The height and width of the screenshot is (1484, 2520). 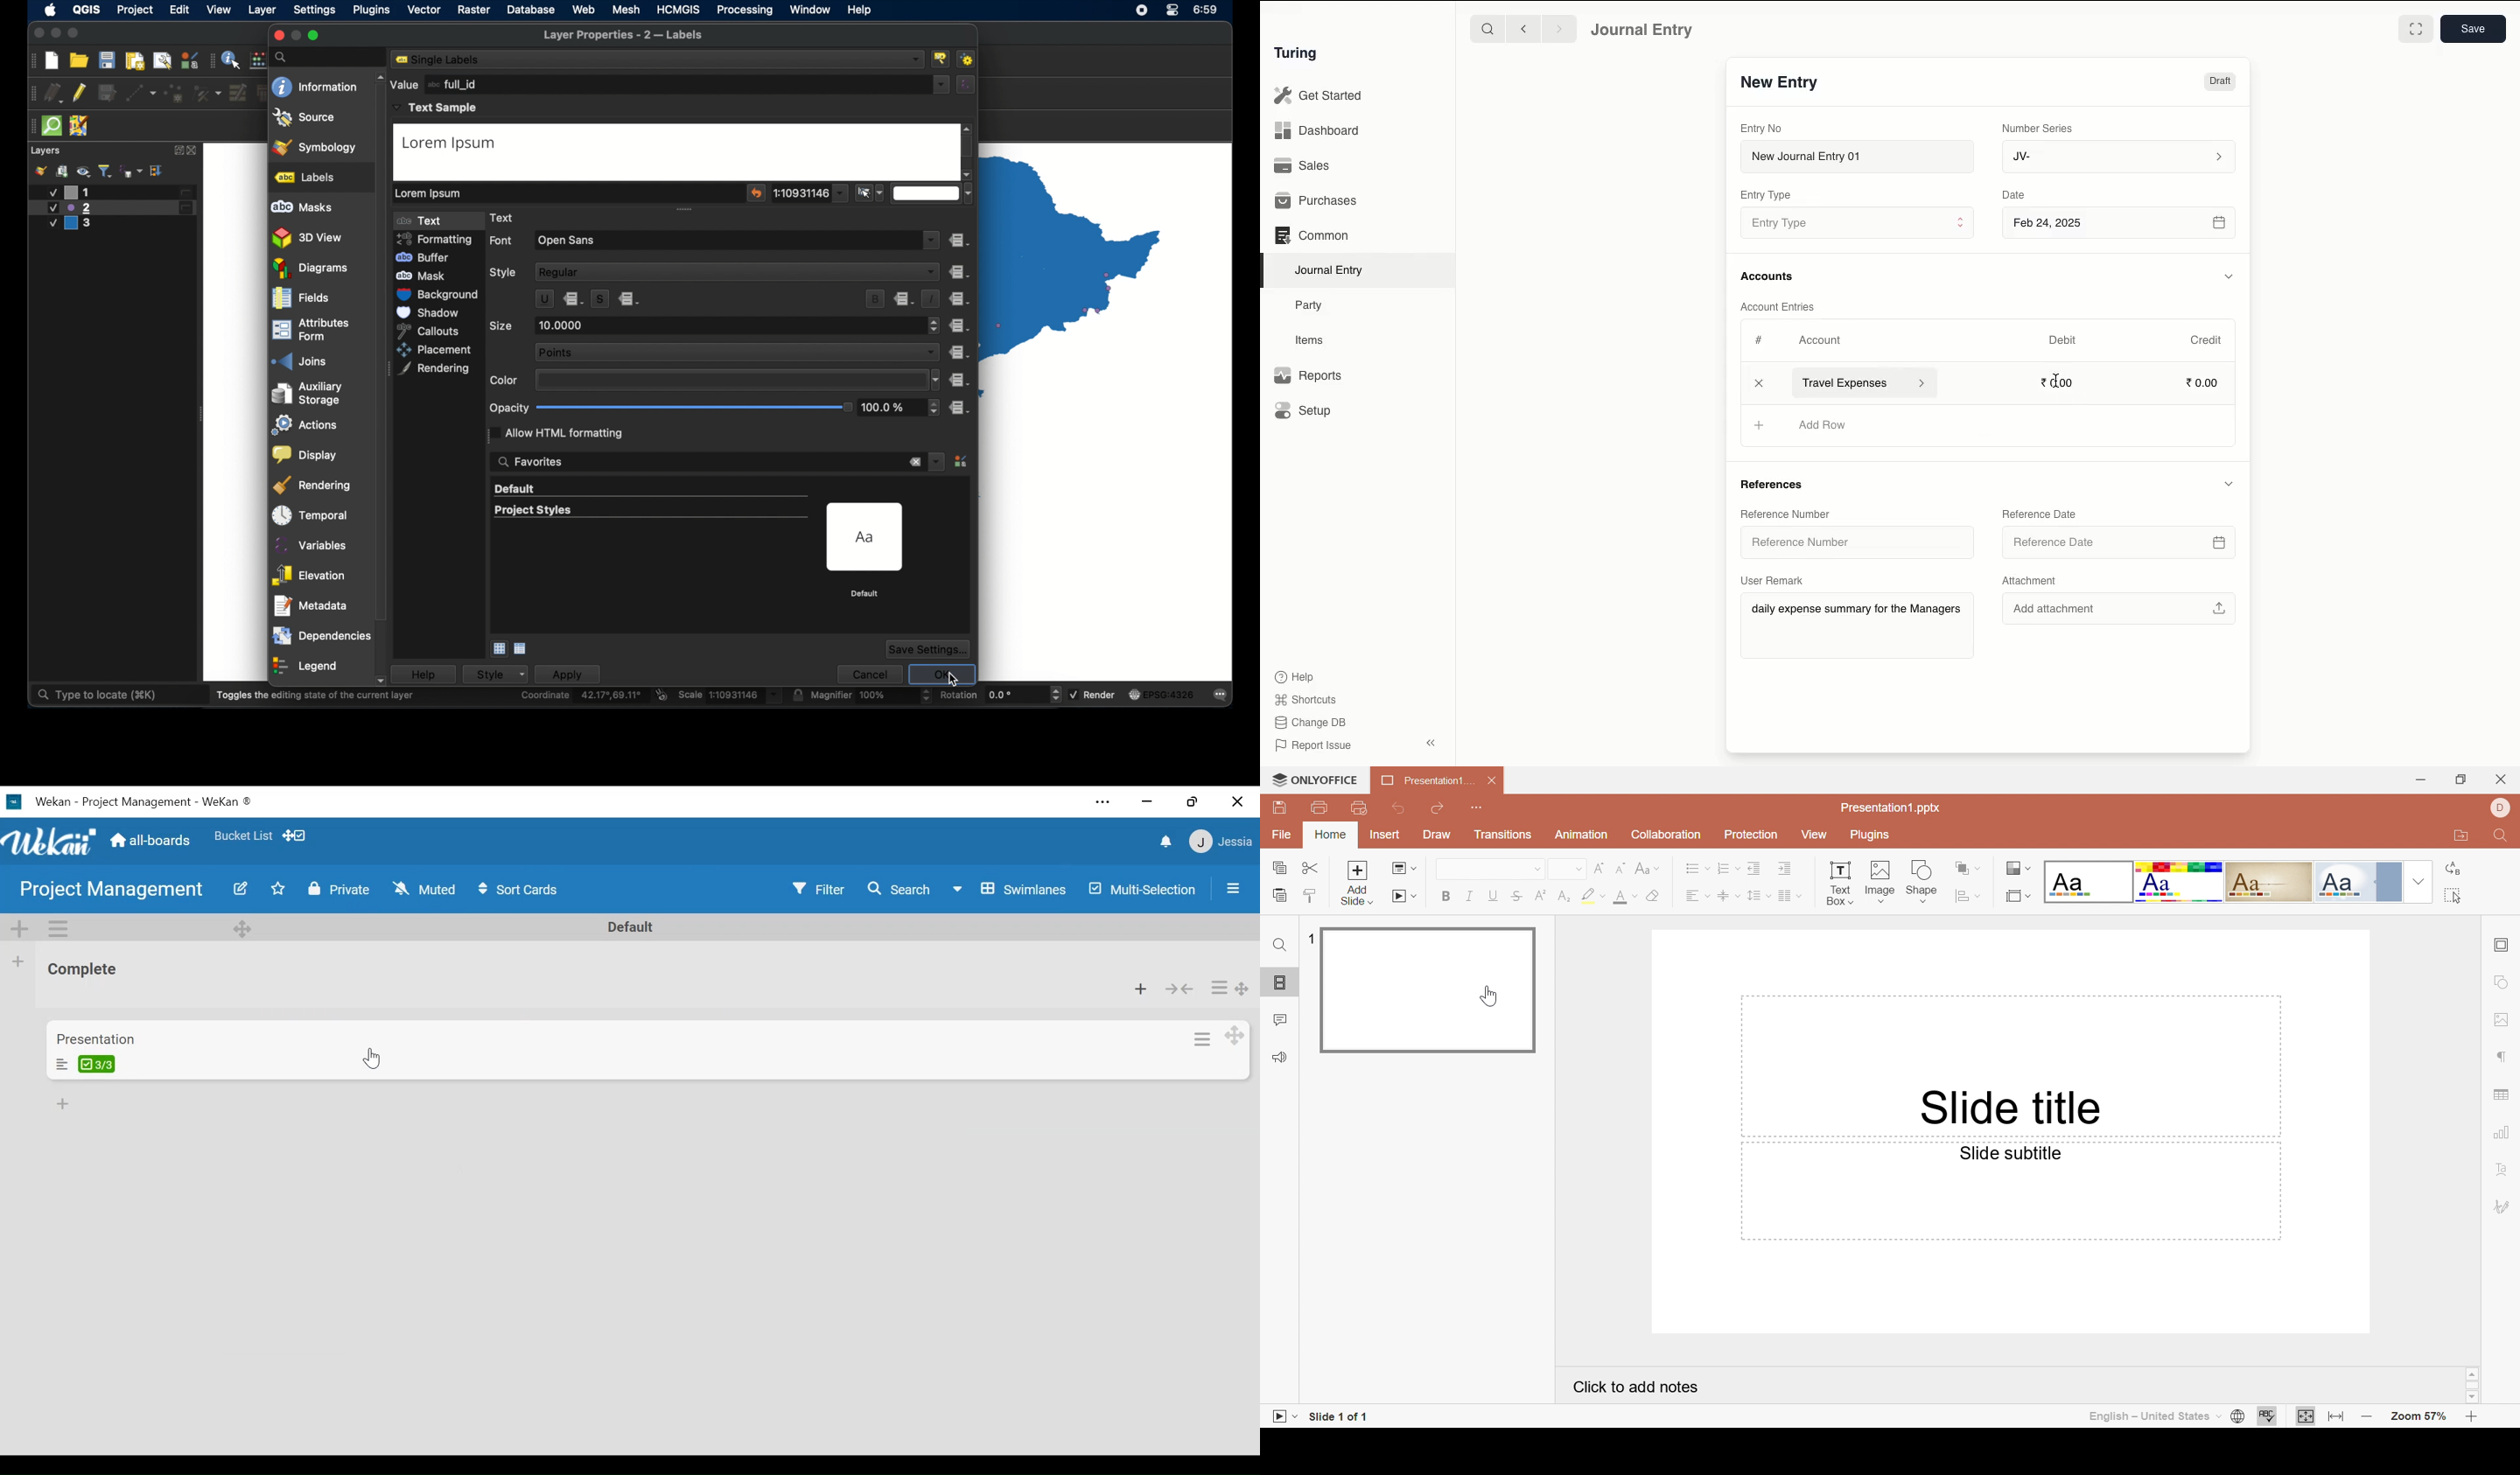 What do you see at coordinates (558, 432) in the screenshot?
I see `allow html formatting` at bounding box center [558, 432].